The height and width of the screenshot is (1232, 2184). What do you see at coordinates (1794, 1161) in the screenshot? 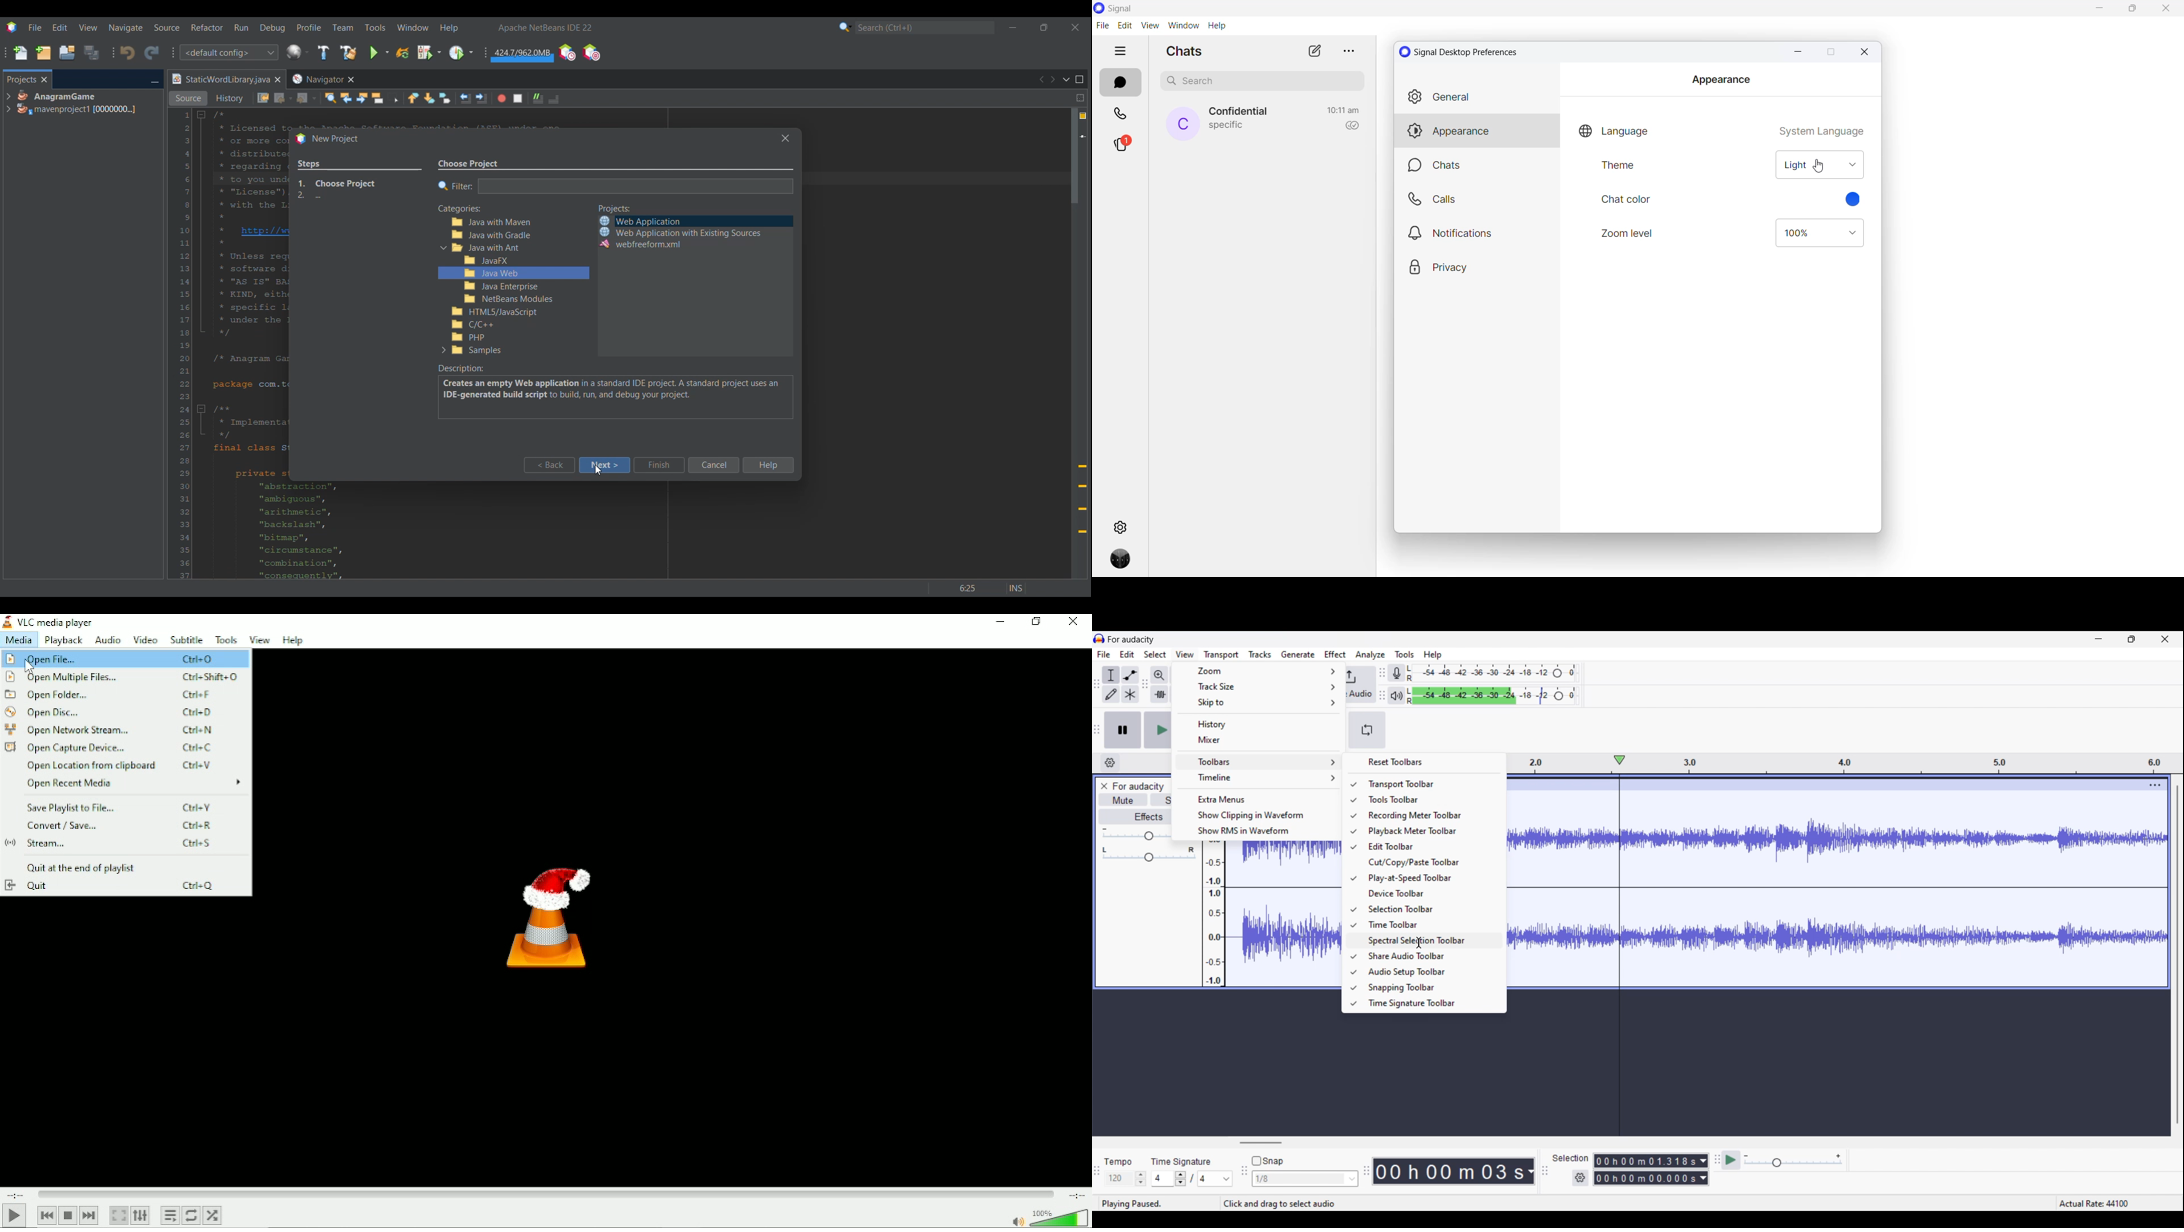
I see `Playback speed scale` at bounding box center [1794, 1161].